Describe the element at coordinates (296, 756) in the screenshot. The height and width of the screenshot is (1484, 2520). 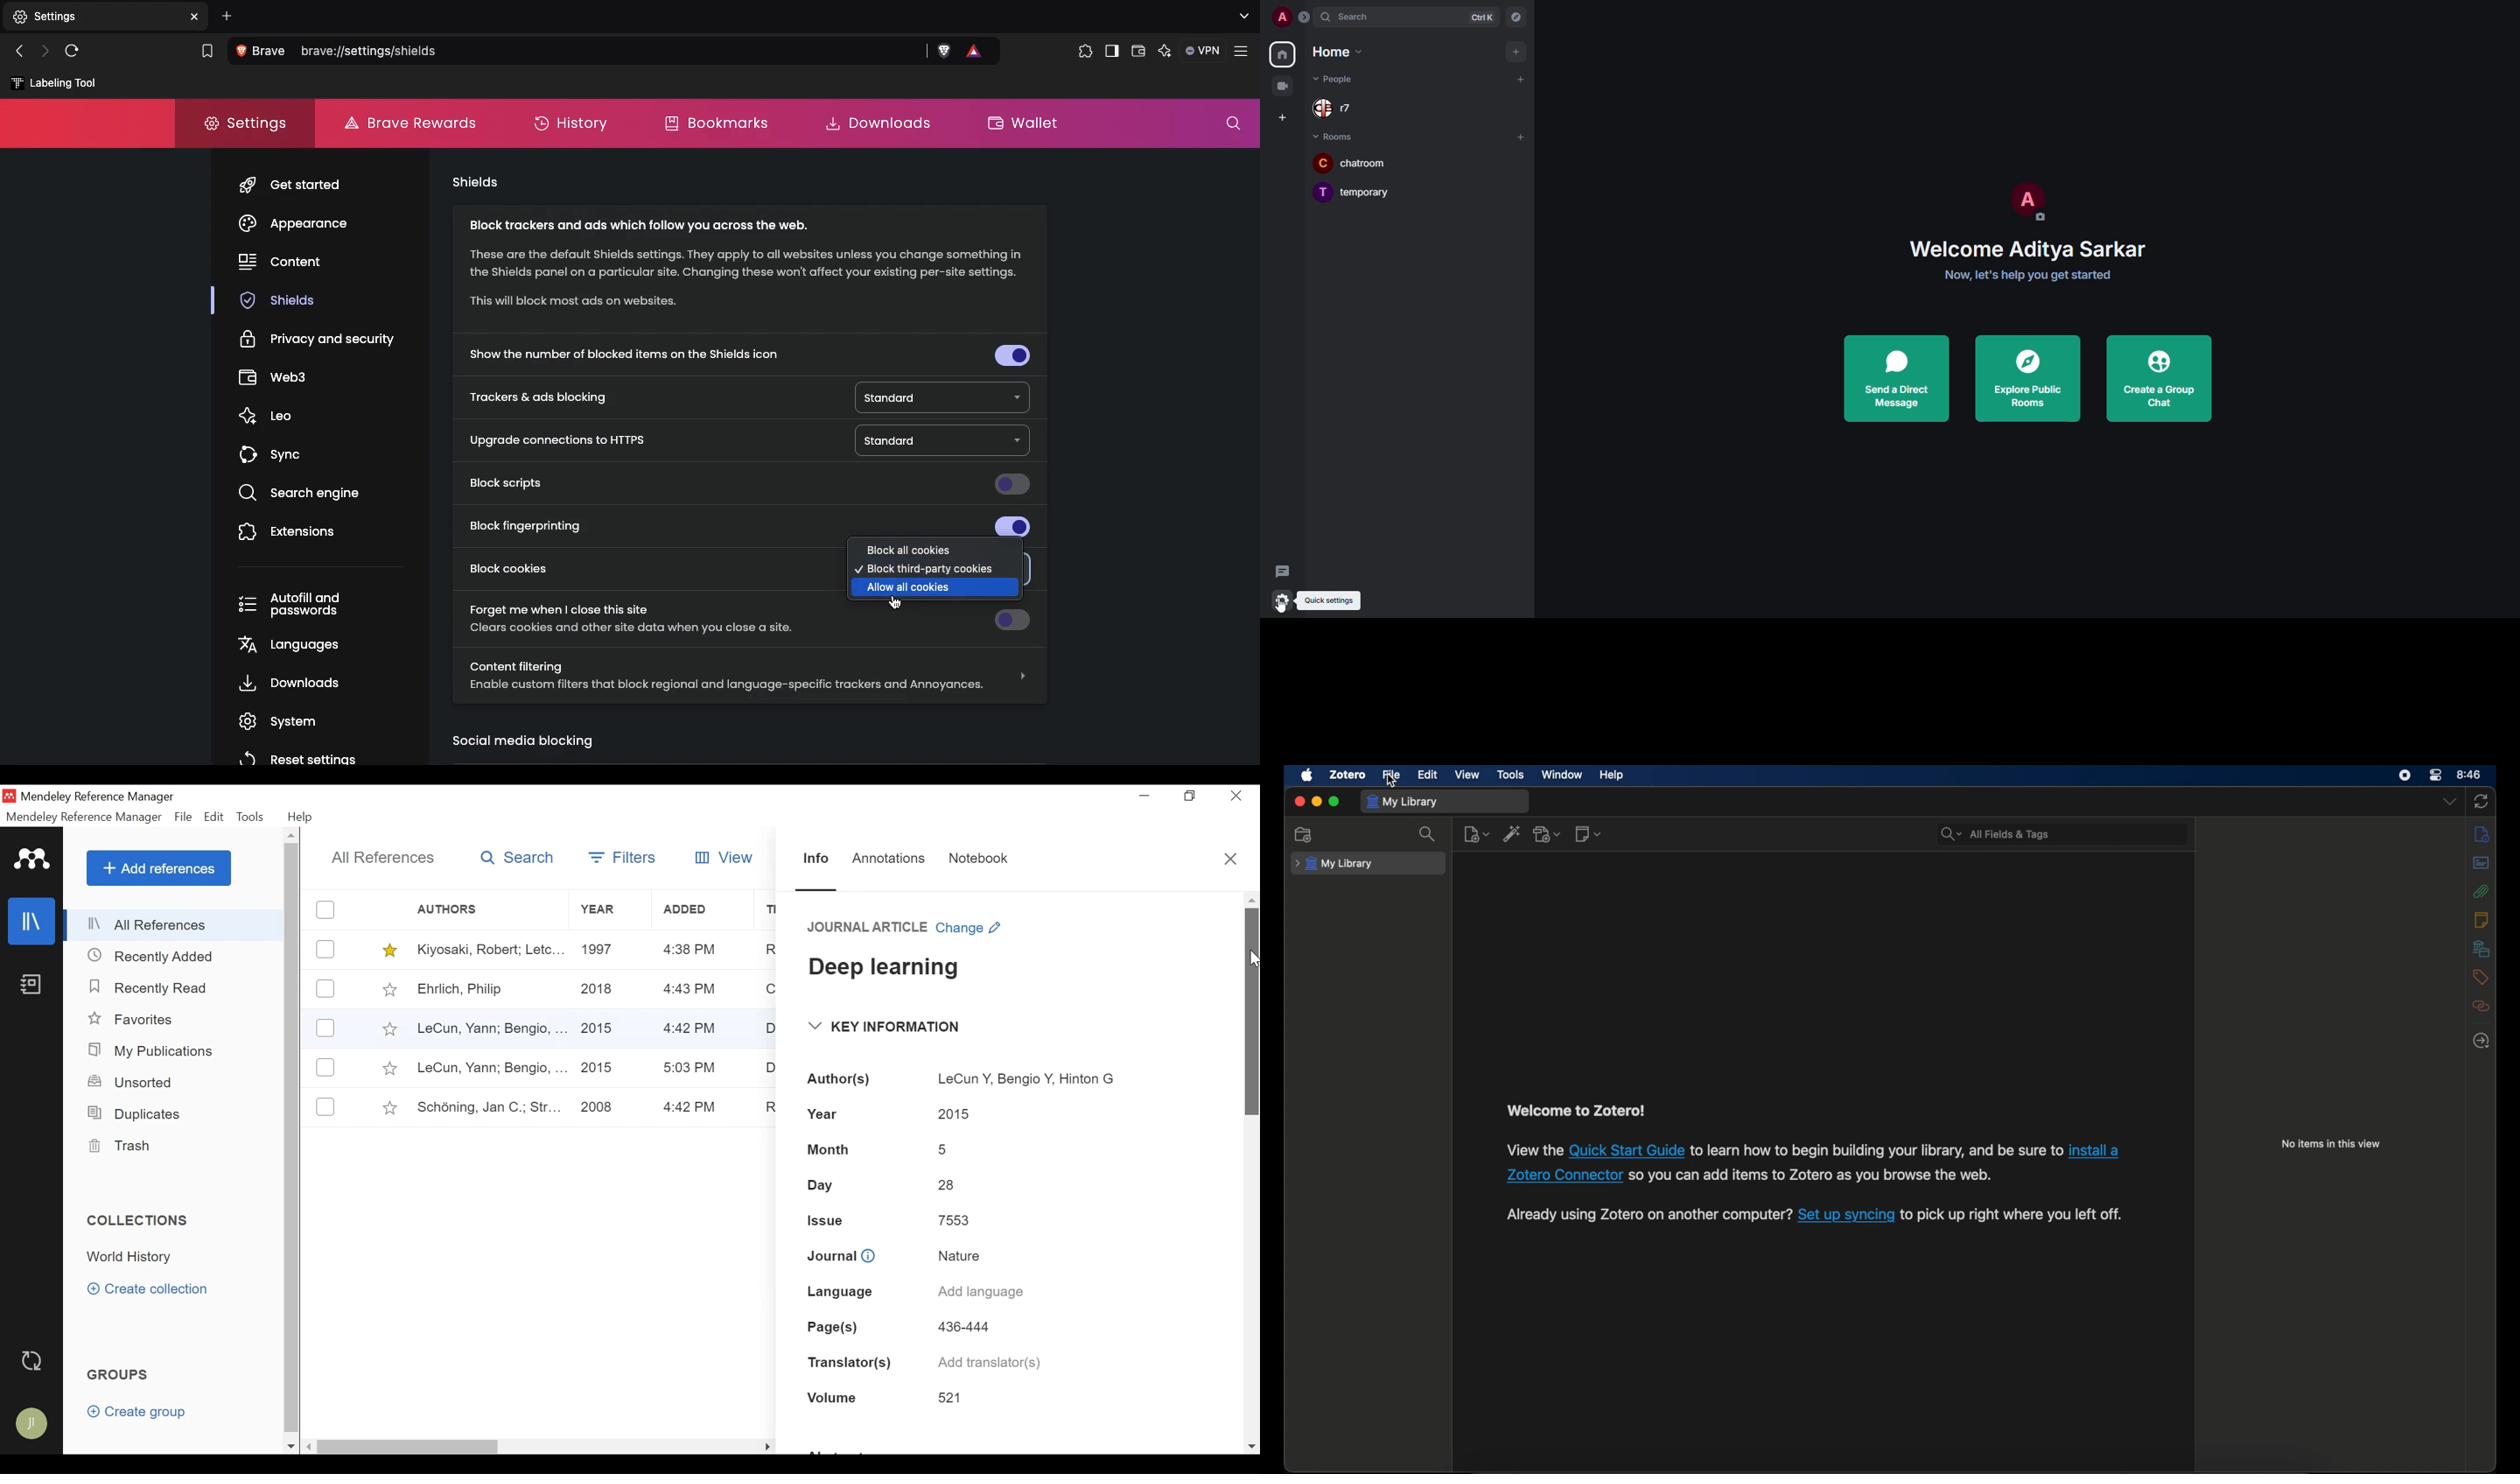
I see `reset settings` at that location.